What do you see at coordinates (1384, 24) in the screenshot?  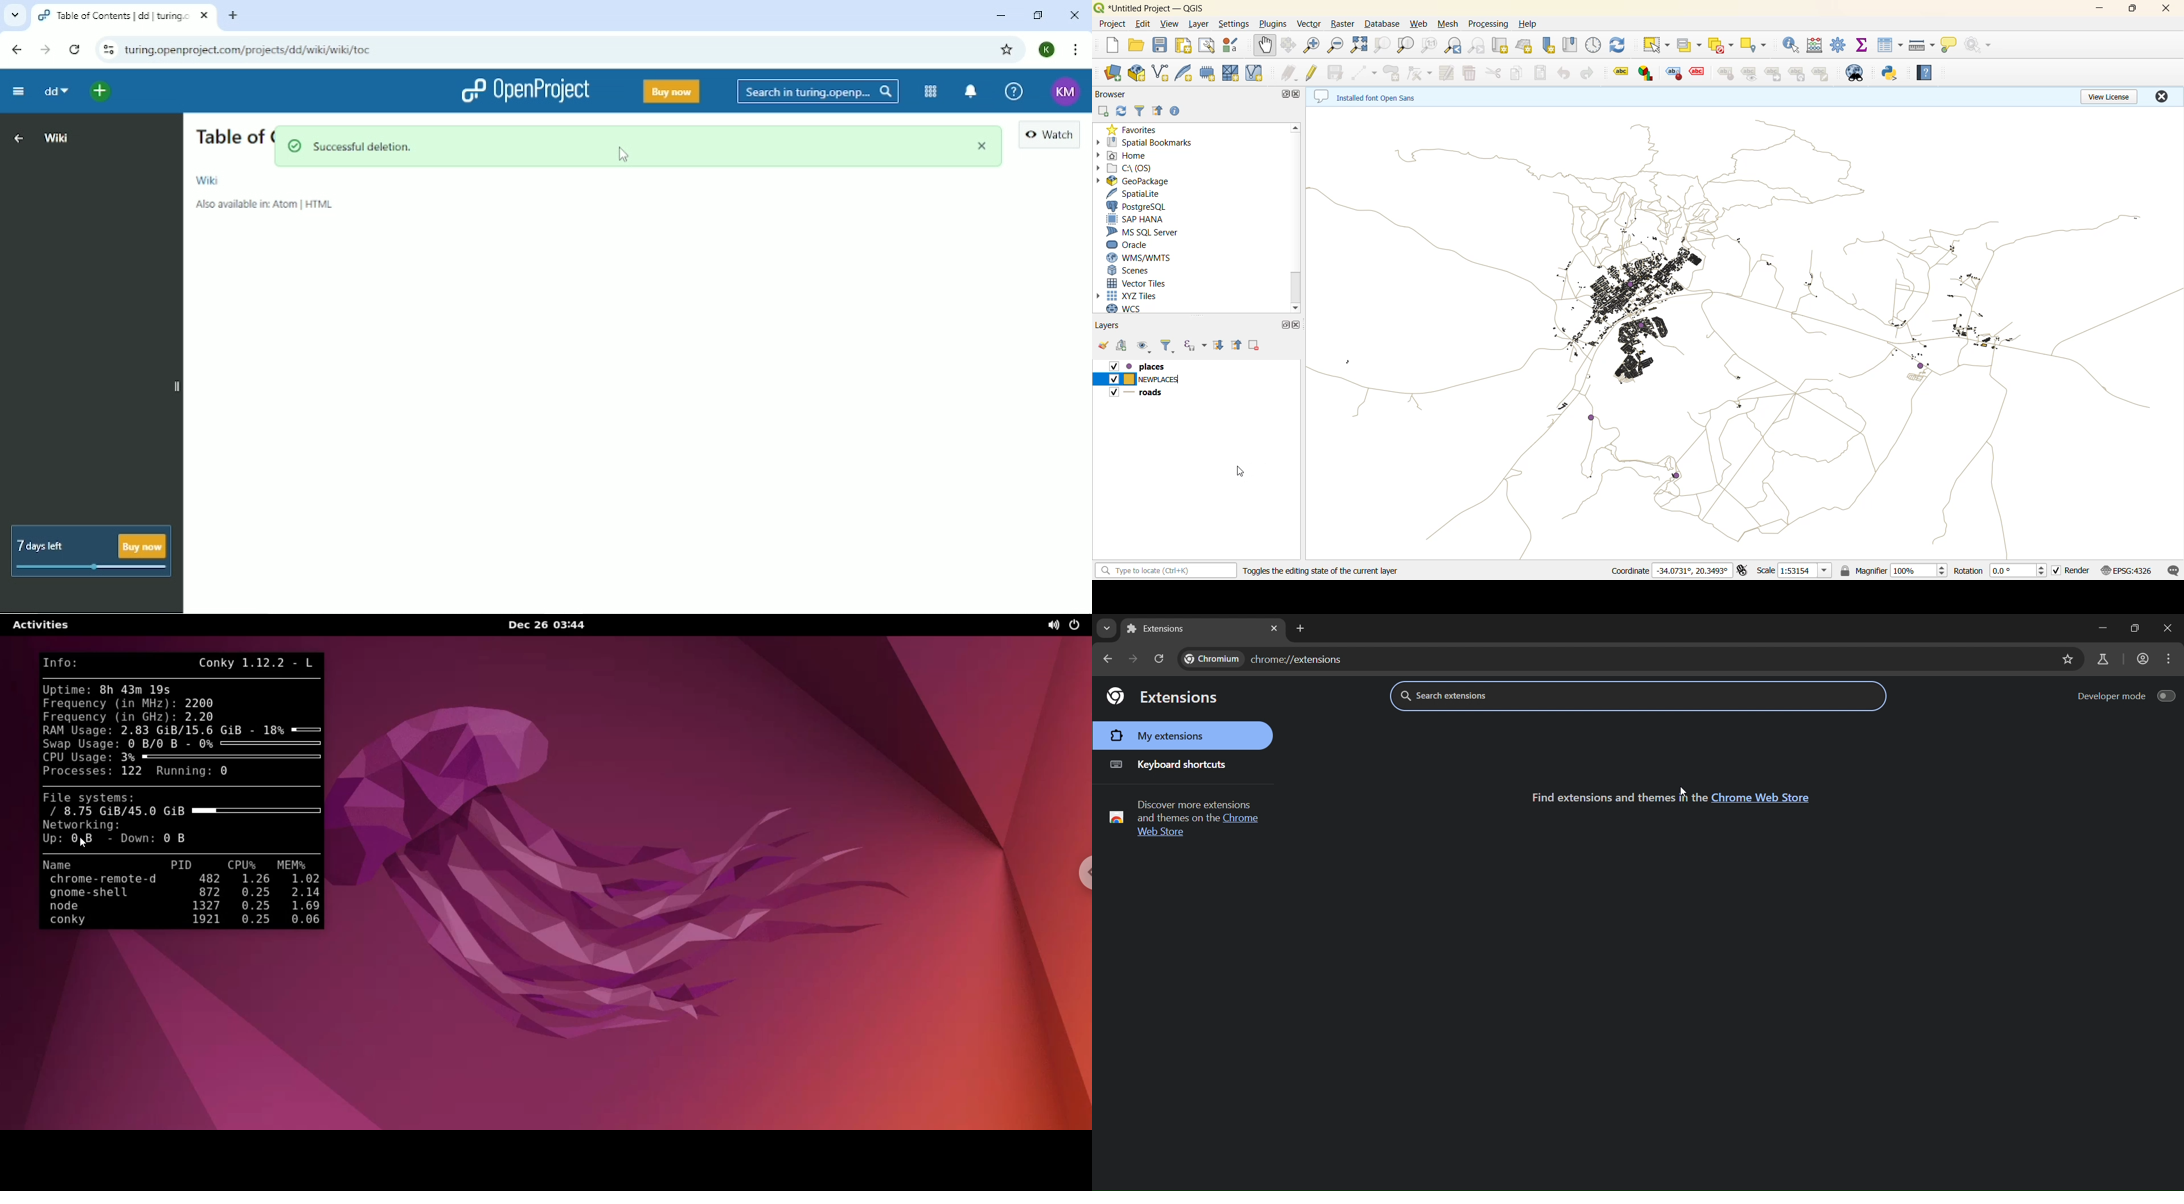 I see `database` at bounding box center [1384, 24].